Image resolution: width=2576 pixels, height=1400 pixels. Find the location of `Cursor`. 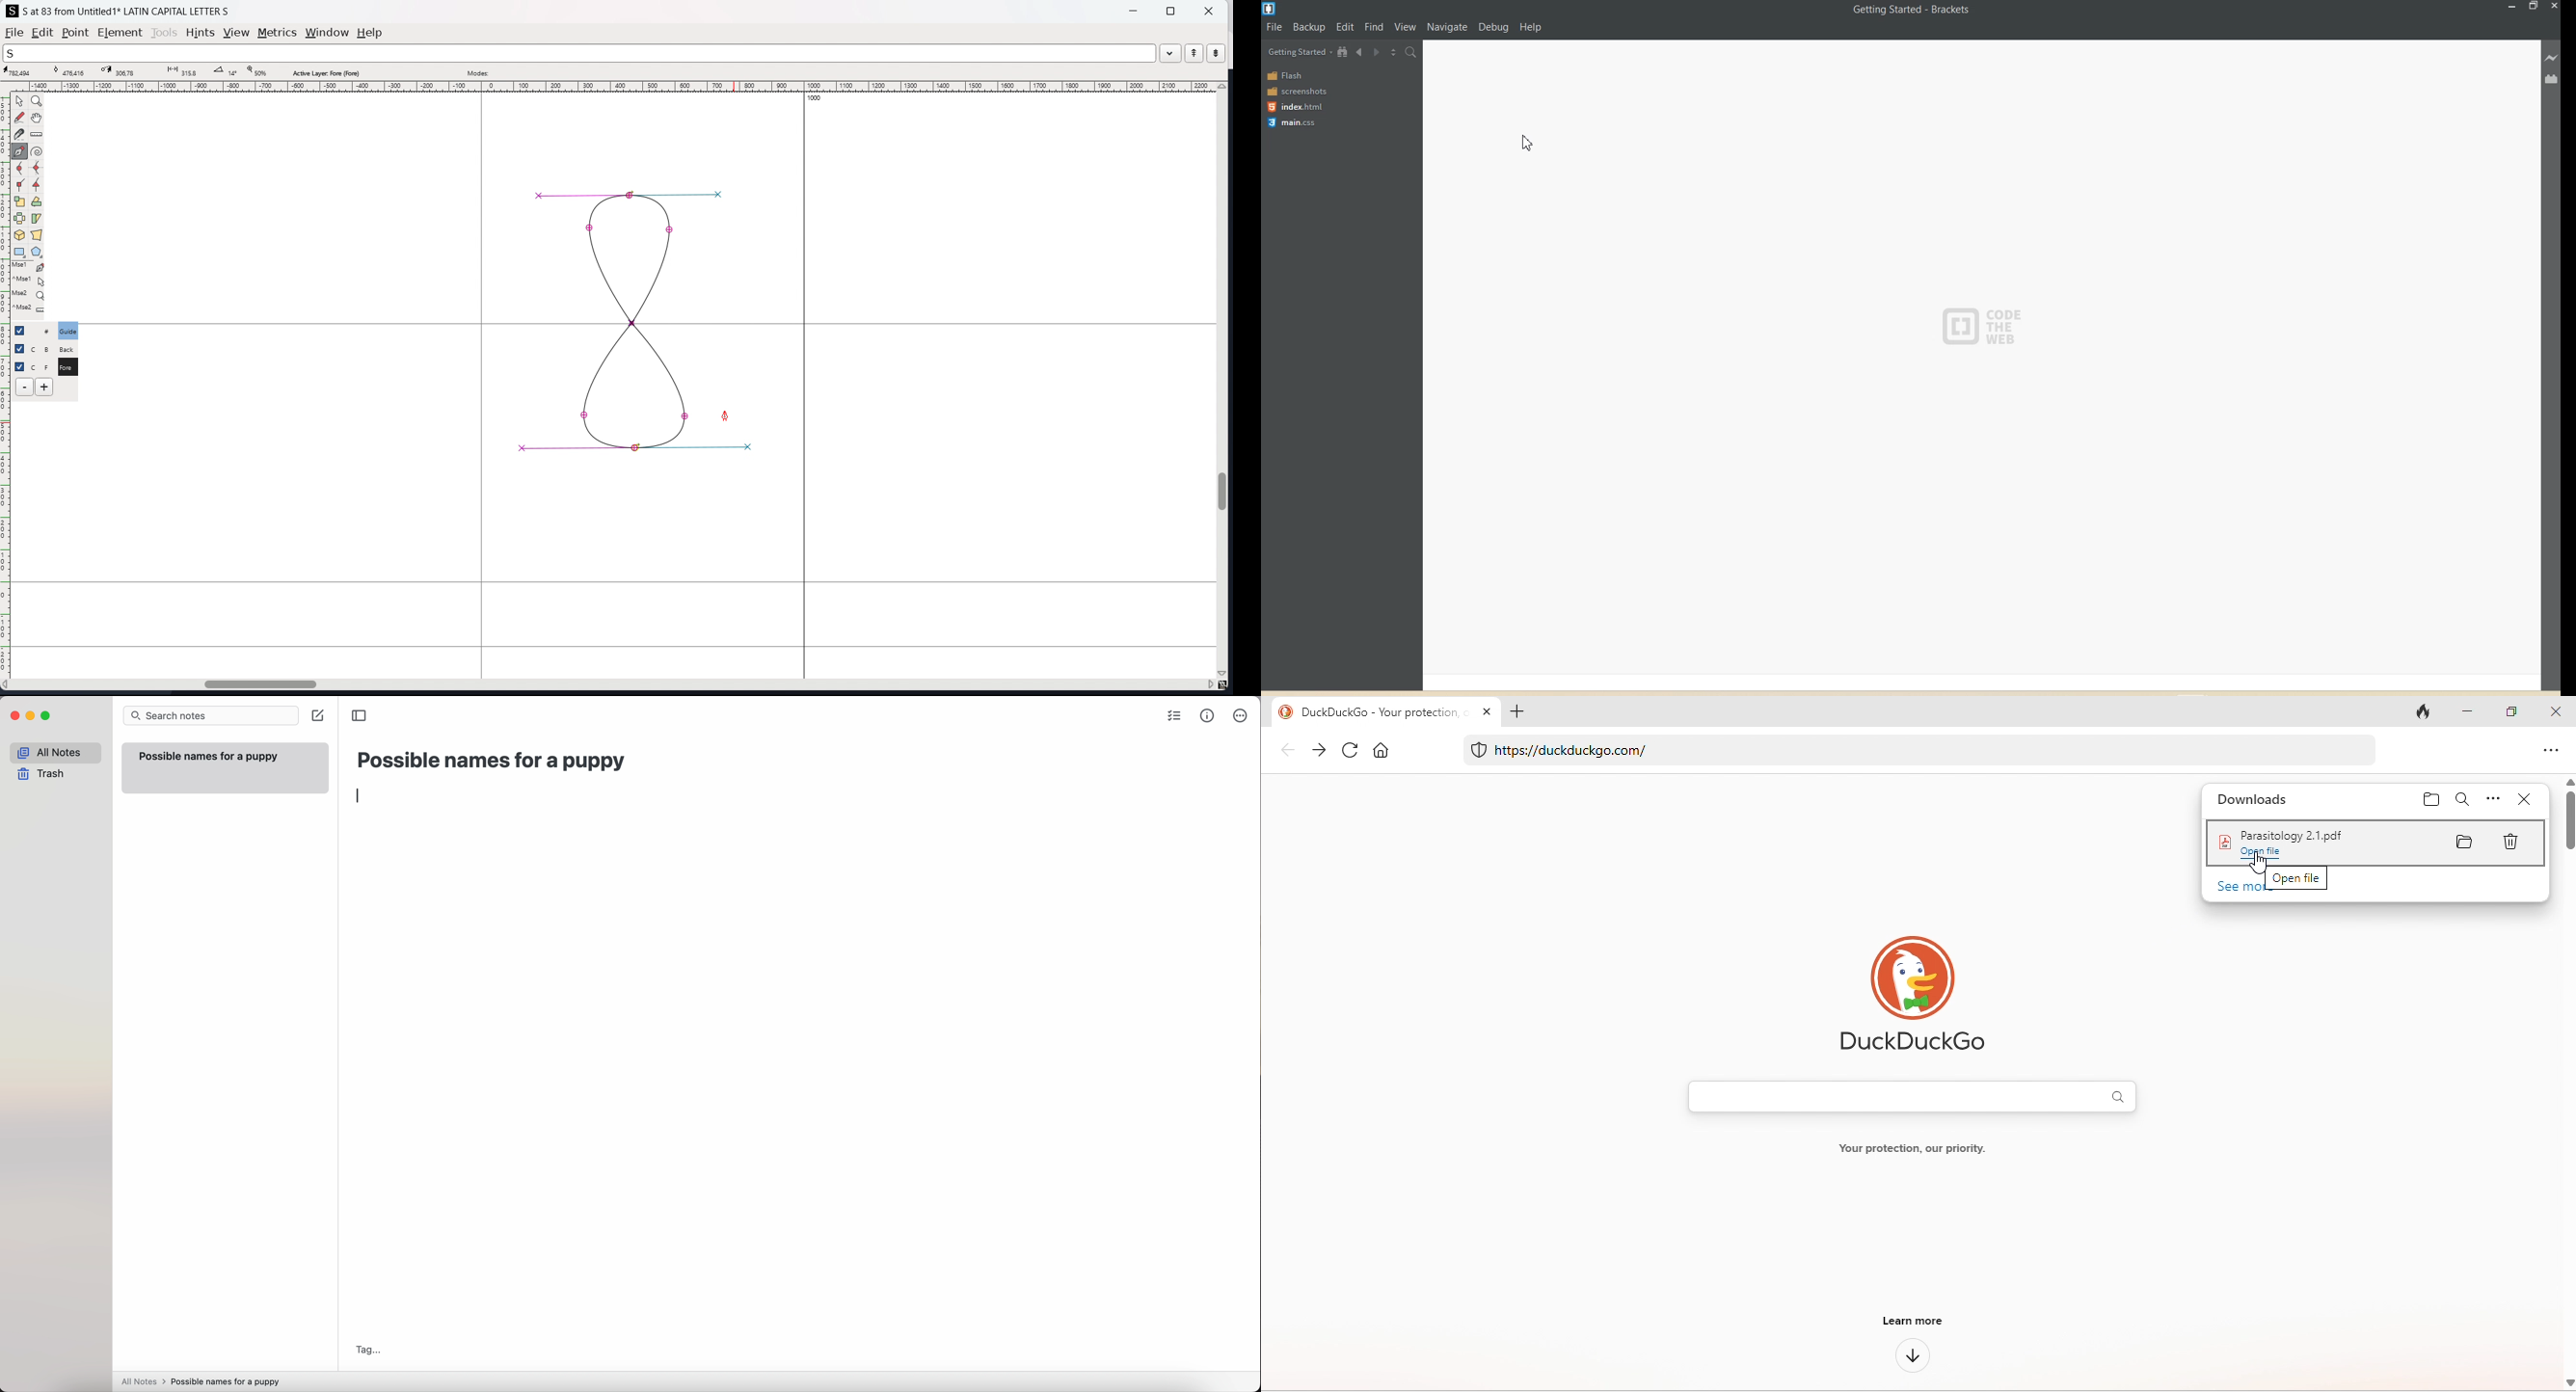

Cursor is located at coordinates (1533, 142).